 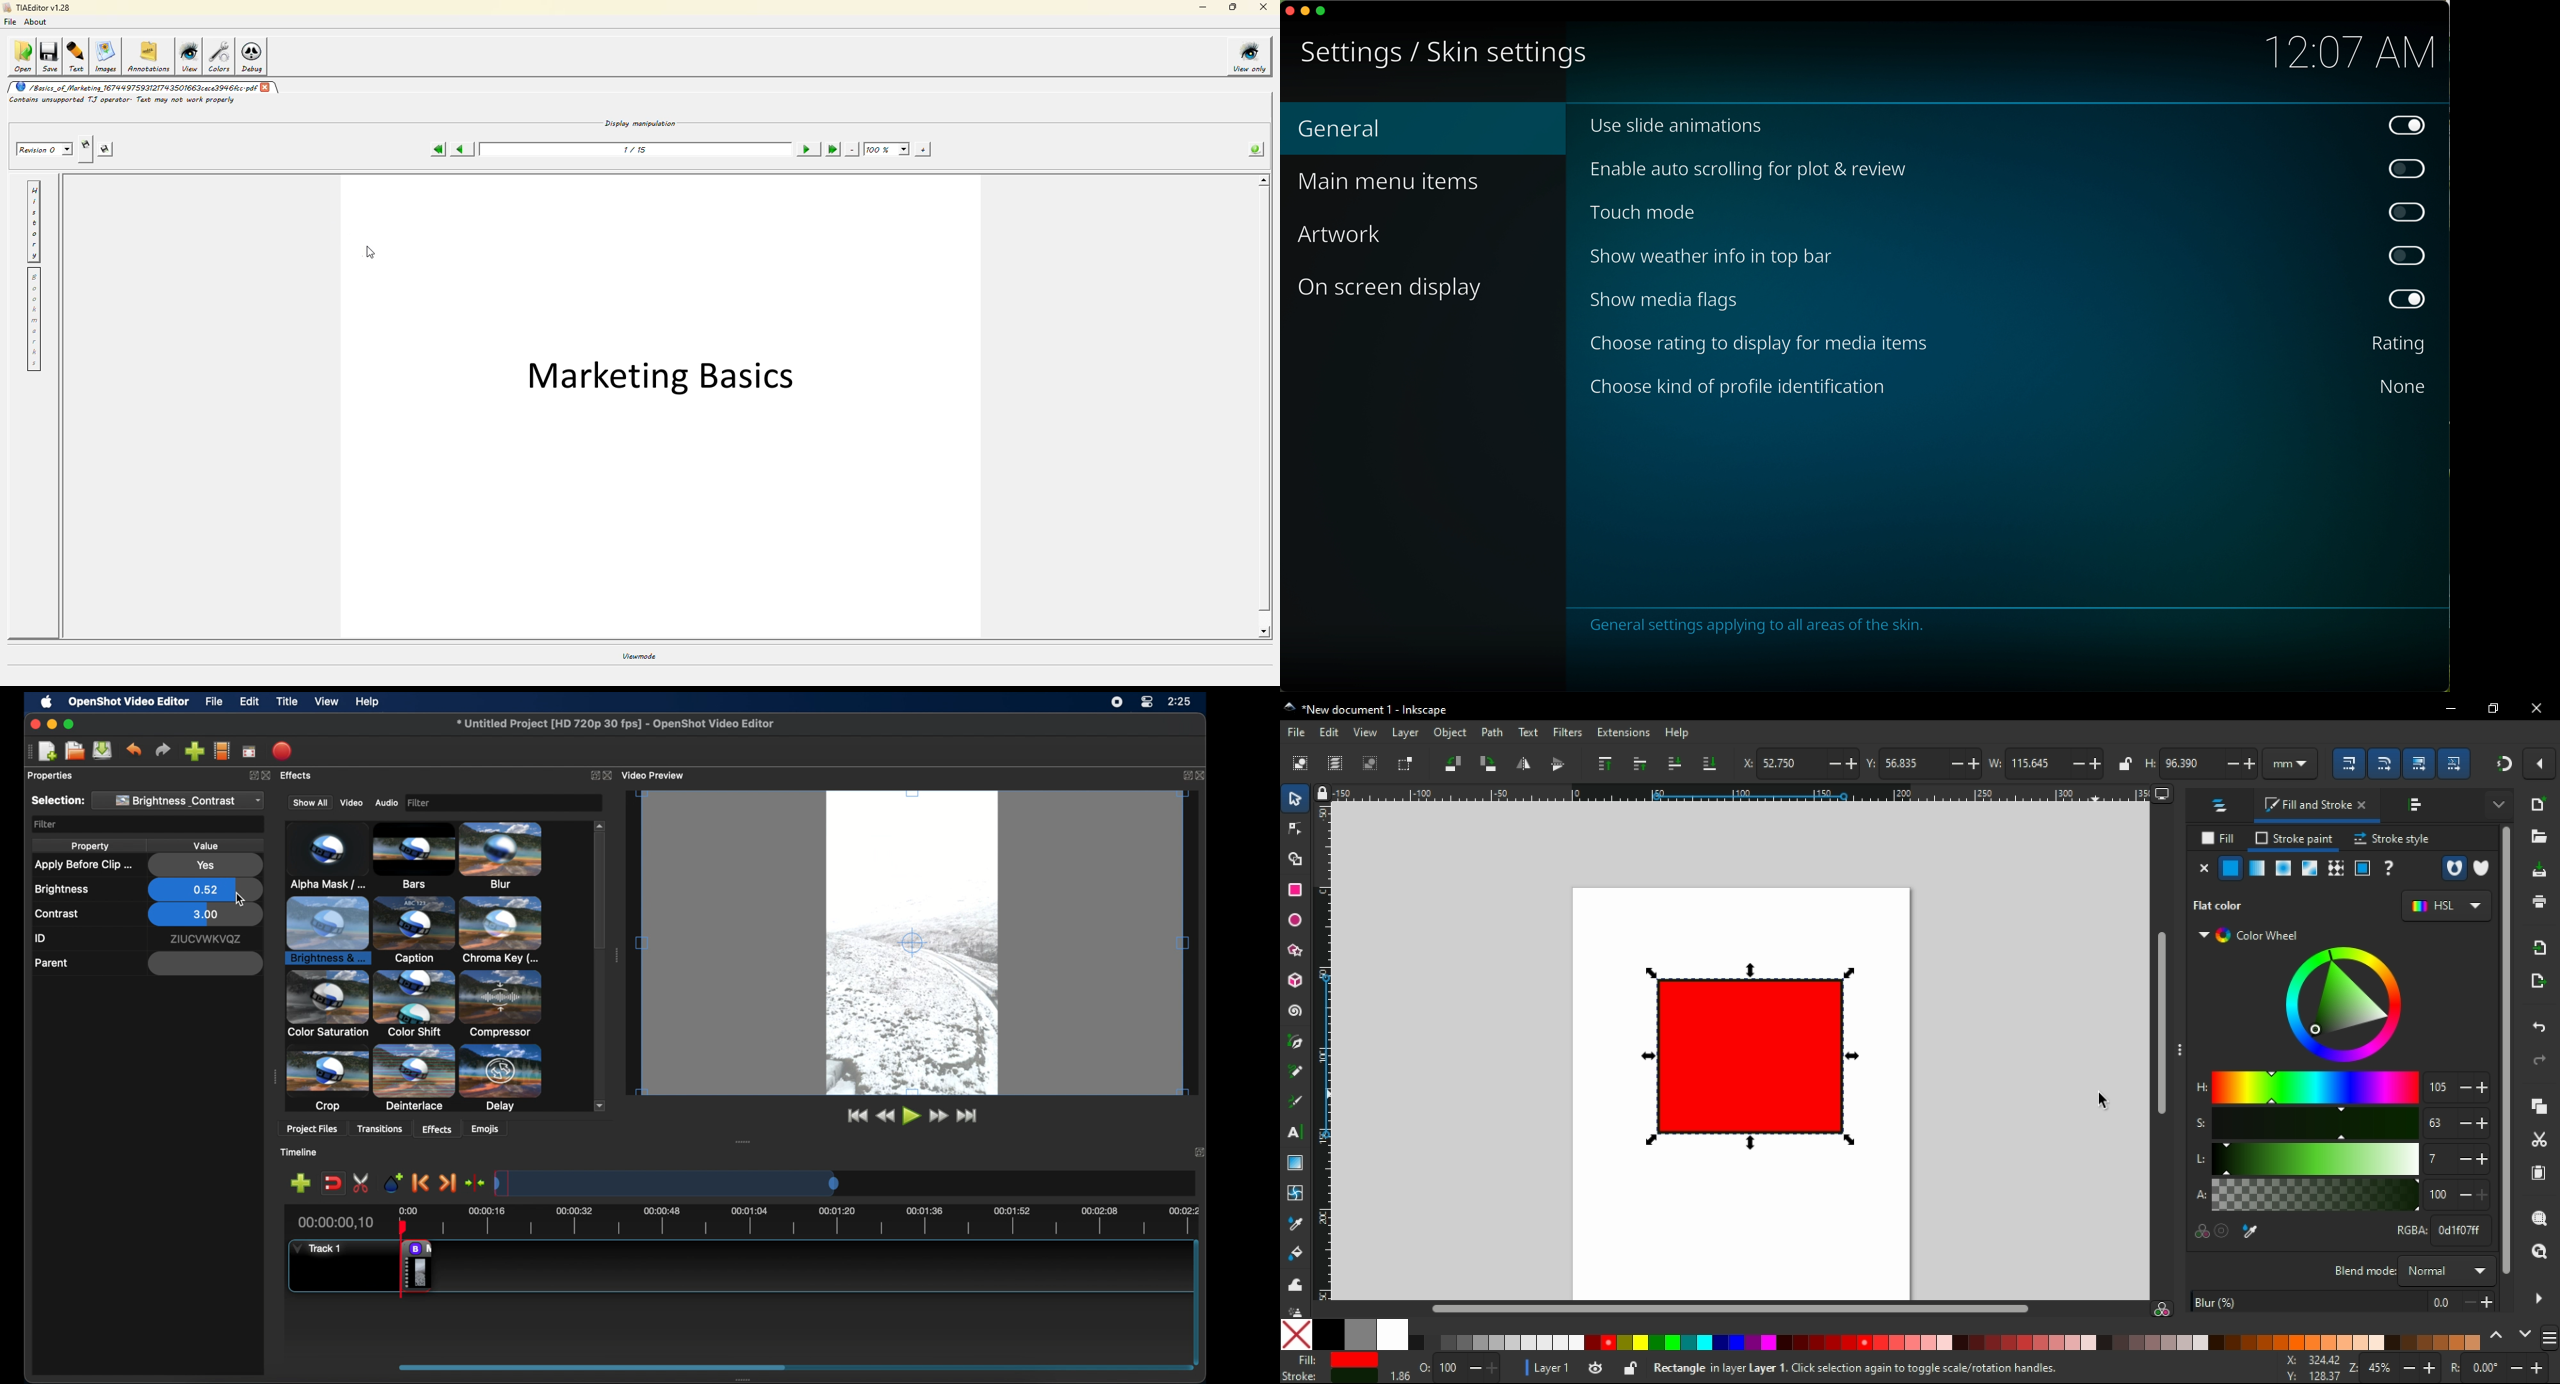 What do you see at coordinates (223, 752) in the screenshot?
I see `explore profiles` at bounding box center [223, 752].